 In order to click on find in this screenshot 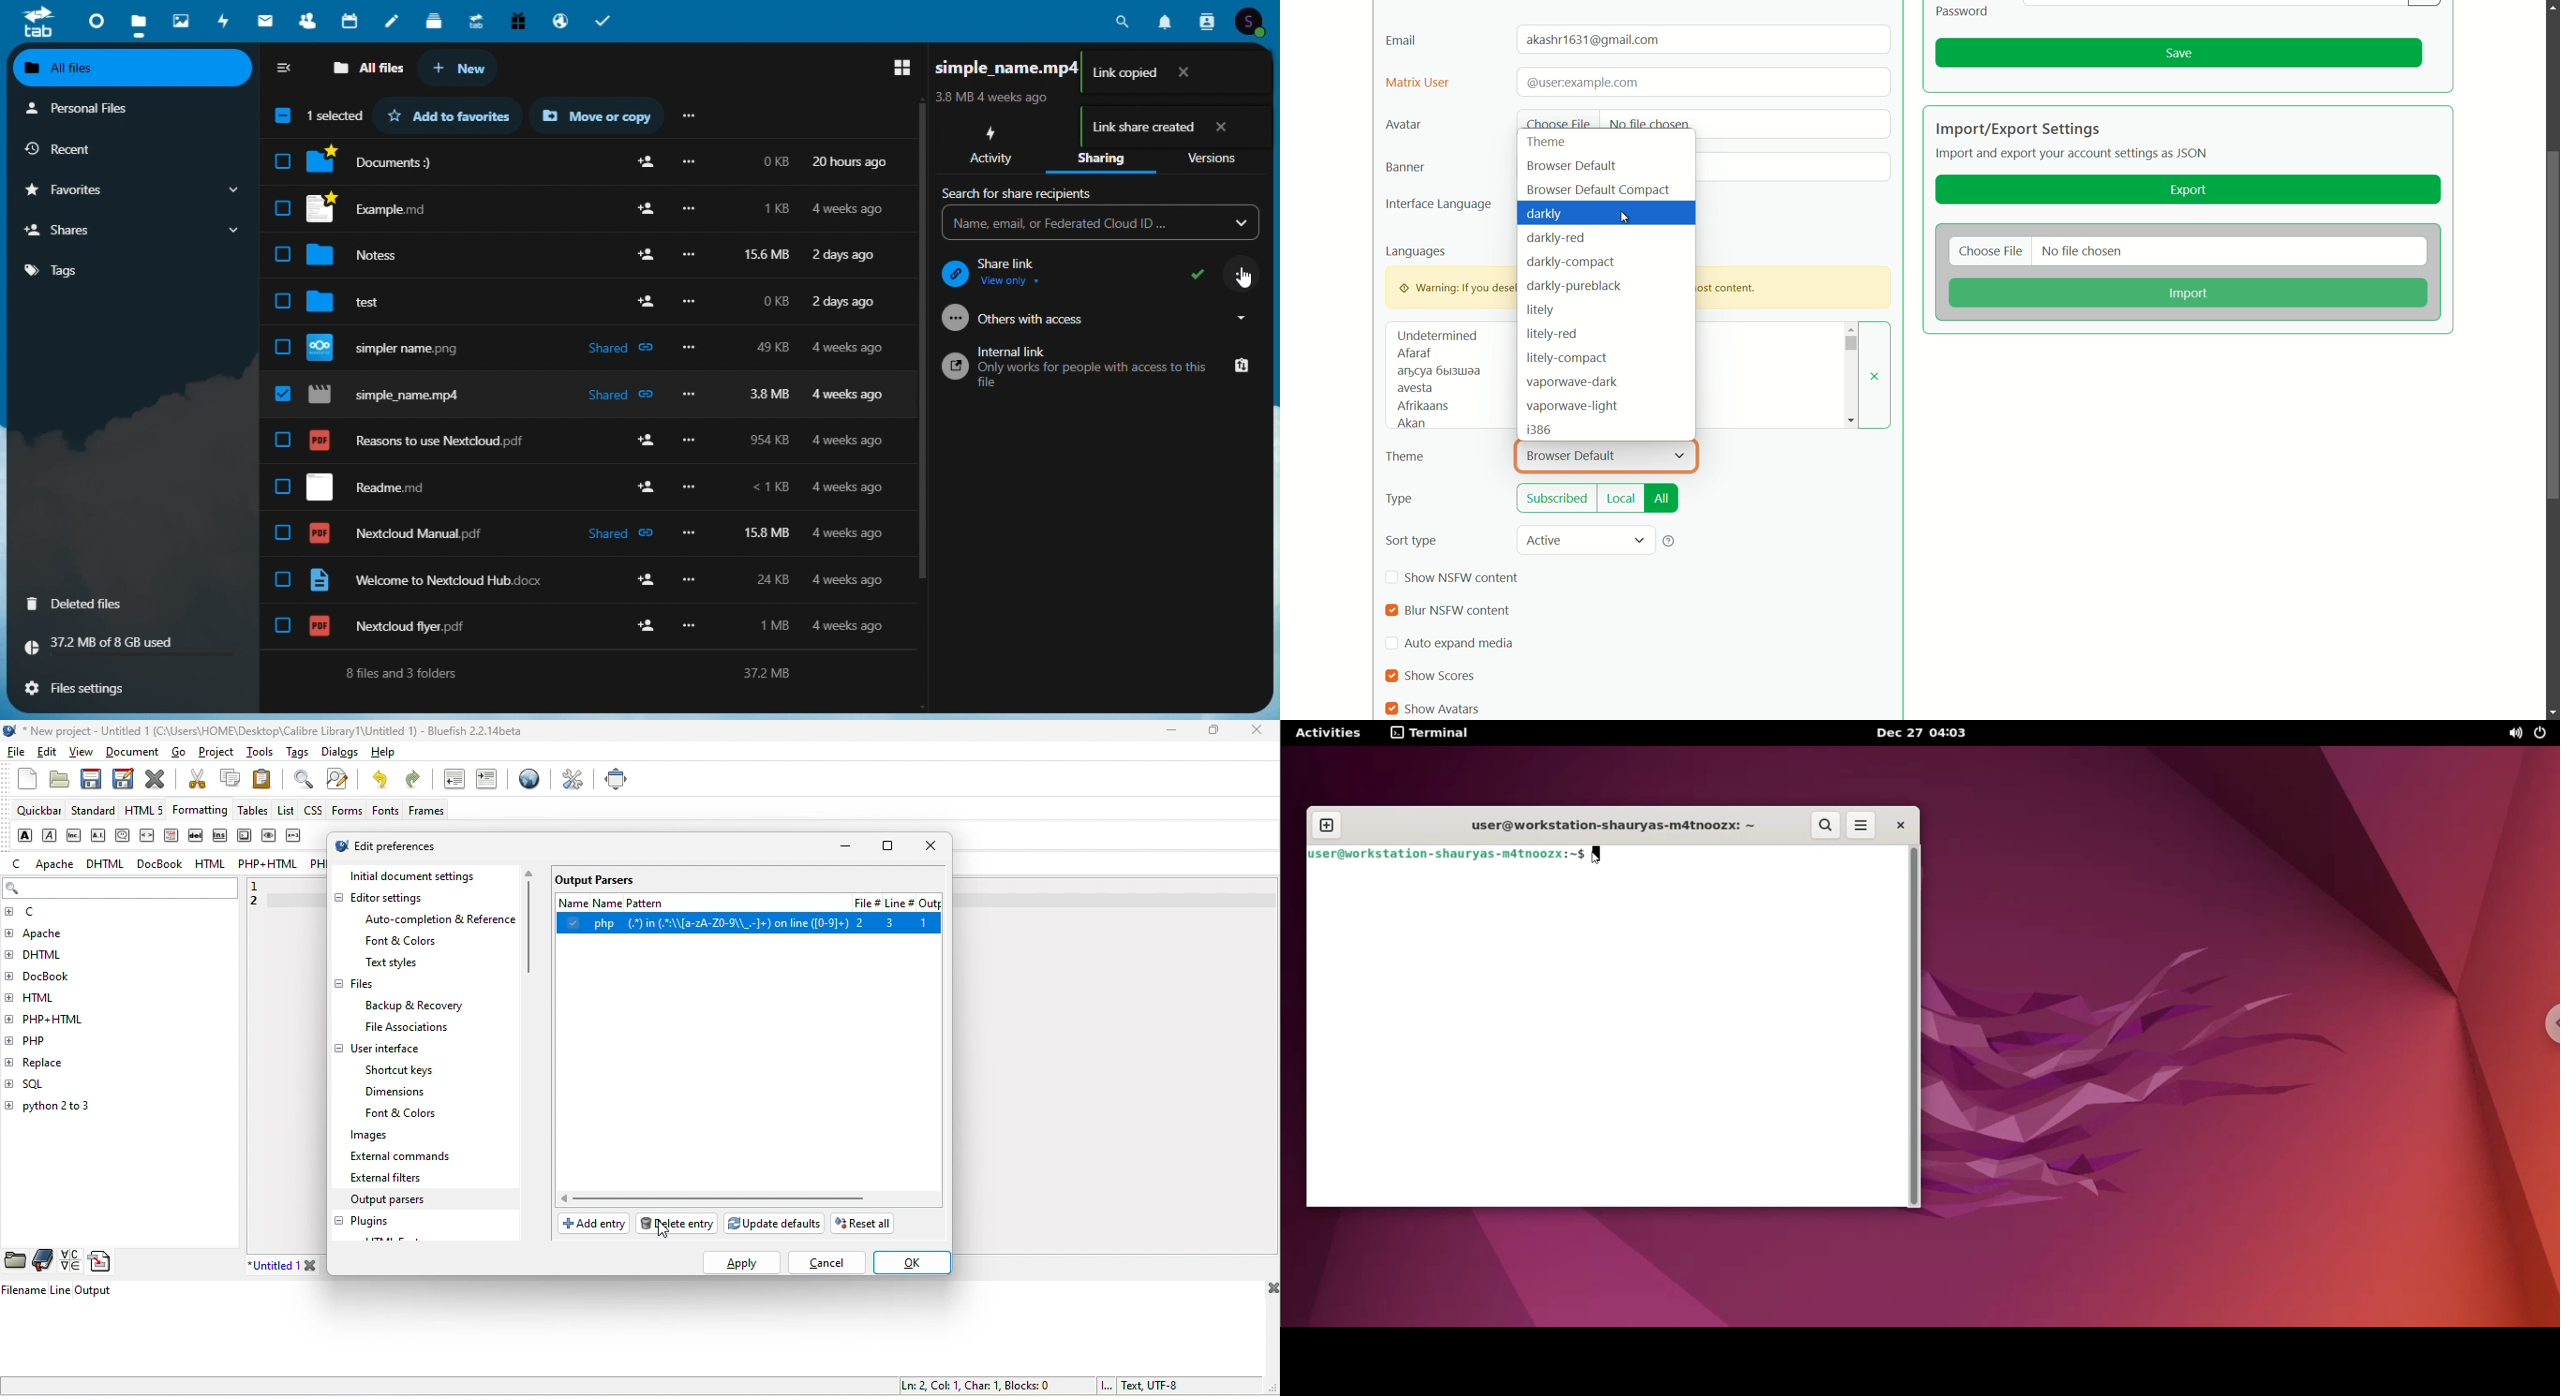, I will do `click(300, 779)`.